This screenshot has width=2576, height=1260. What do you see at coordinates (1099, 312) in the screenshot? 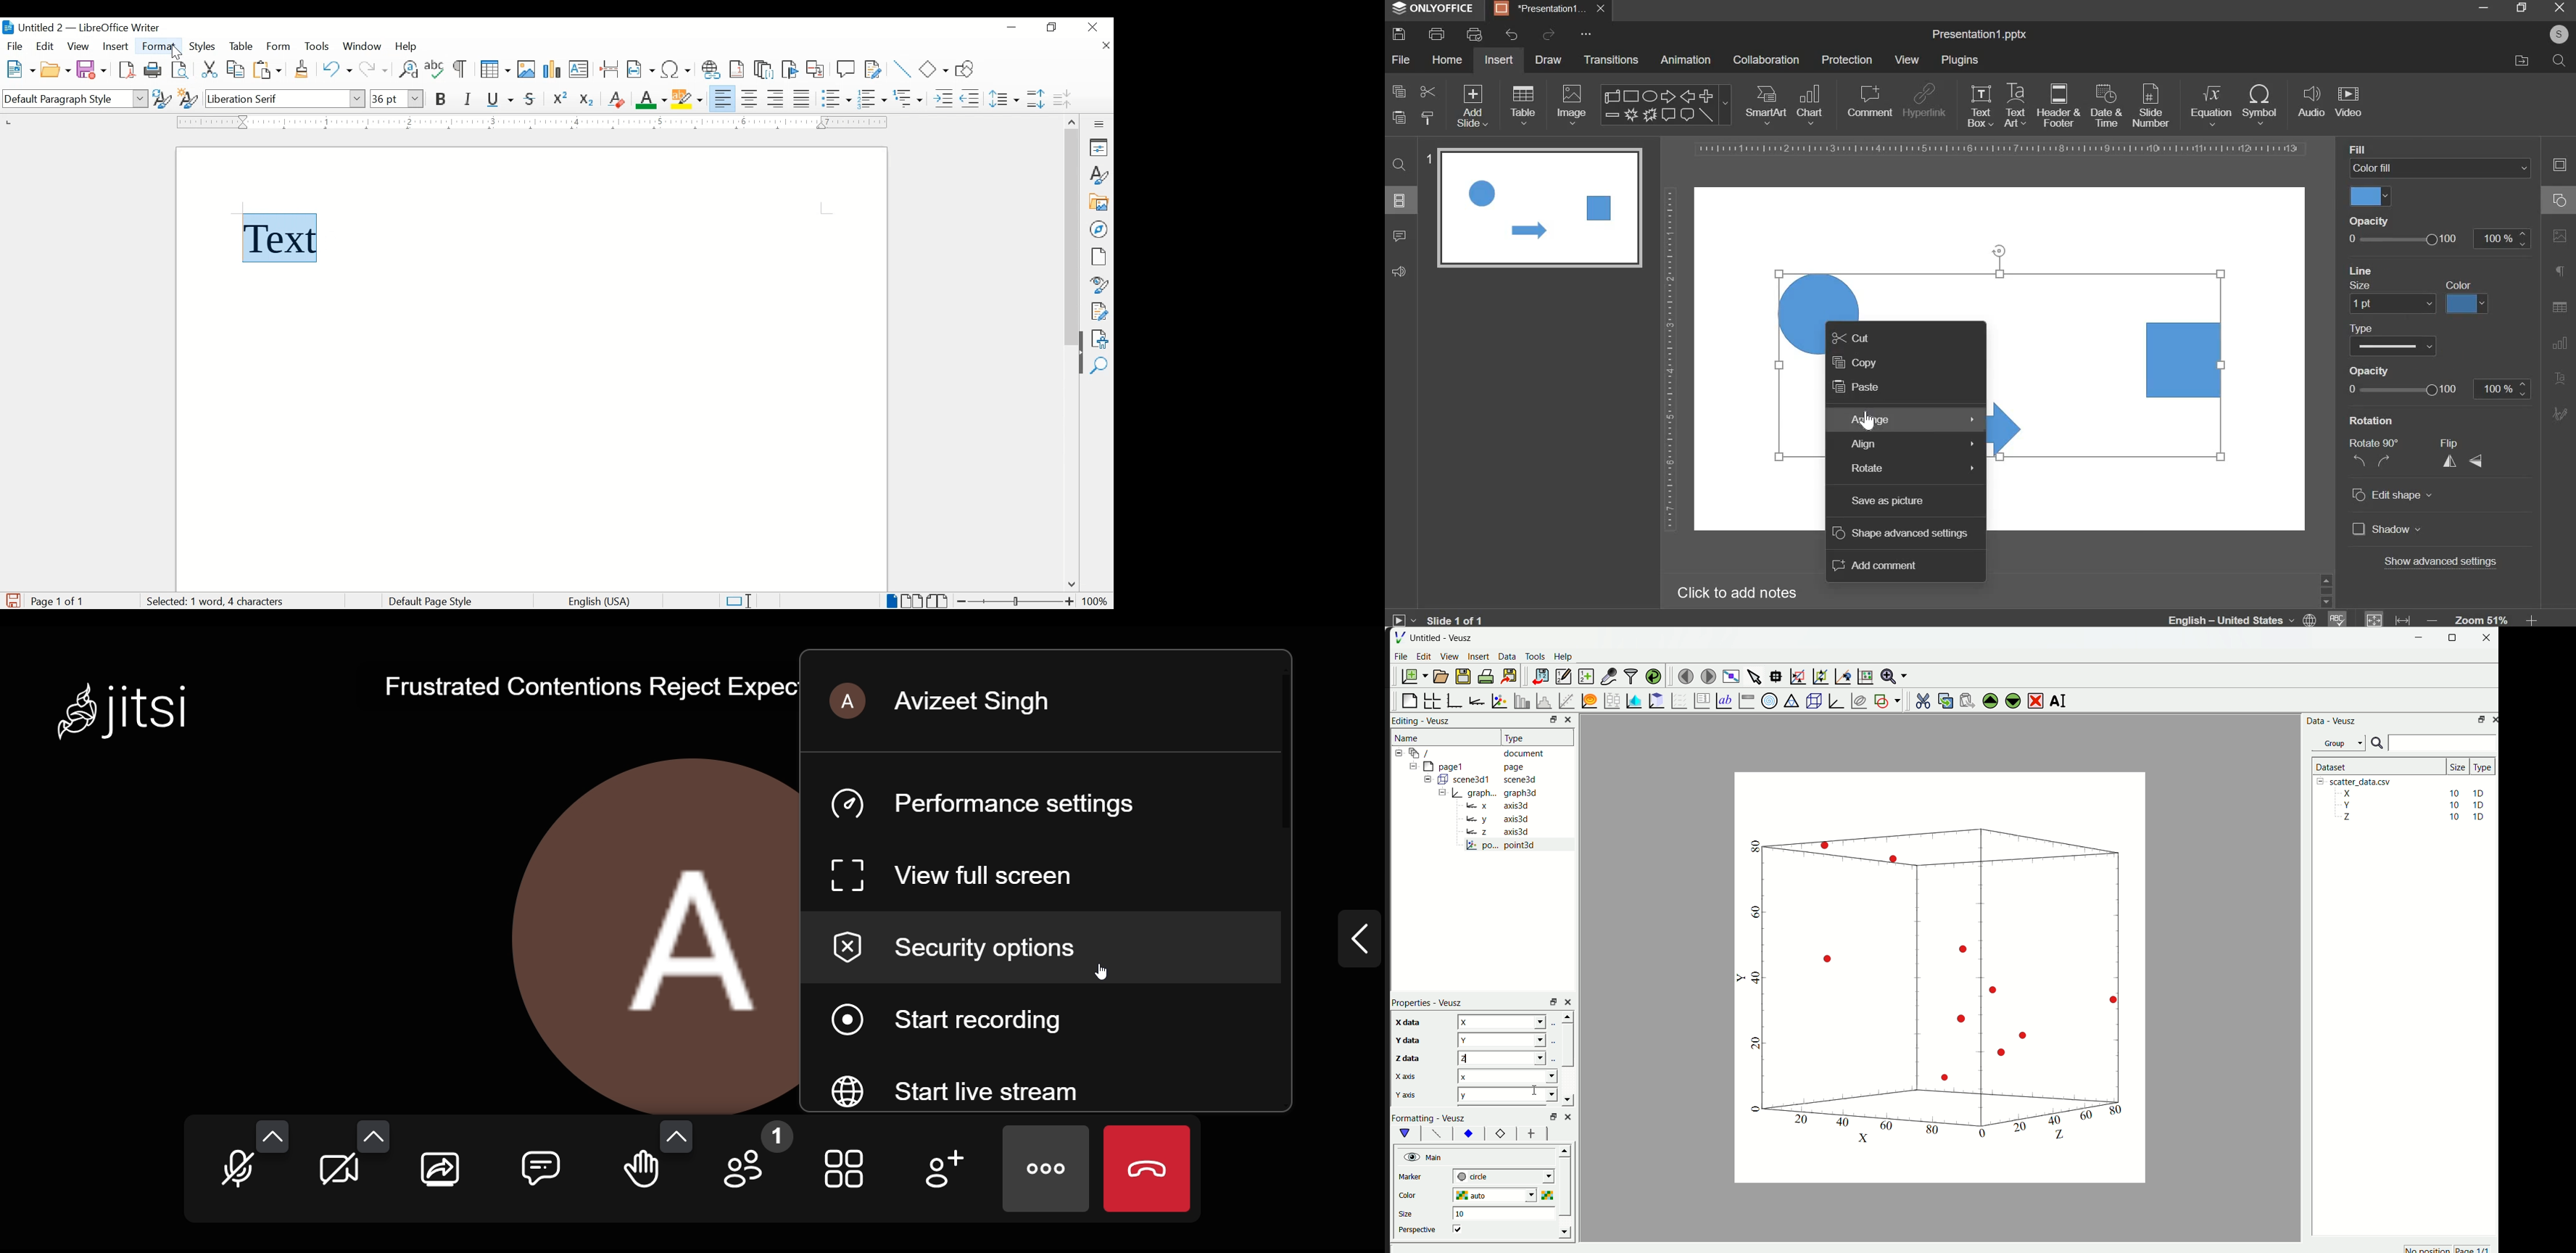
I see `manage changes` at bounding box center [1099, 312].